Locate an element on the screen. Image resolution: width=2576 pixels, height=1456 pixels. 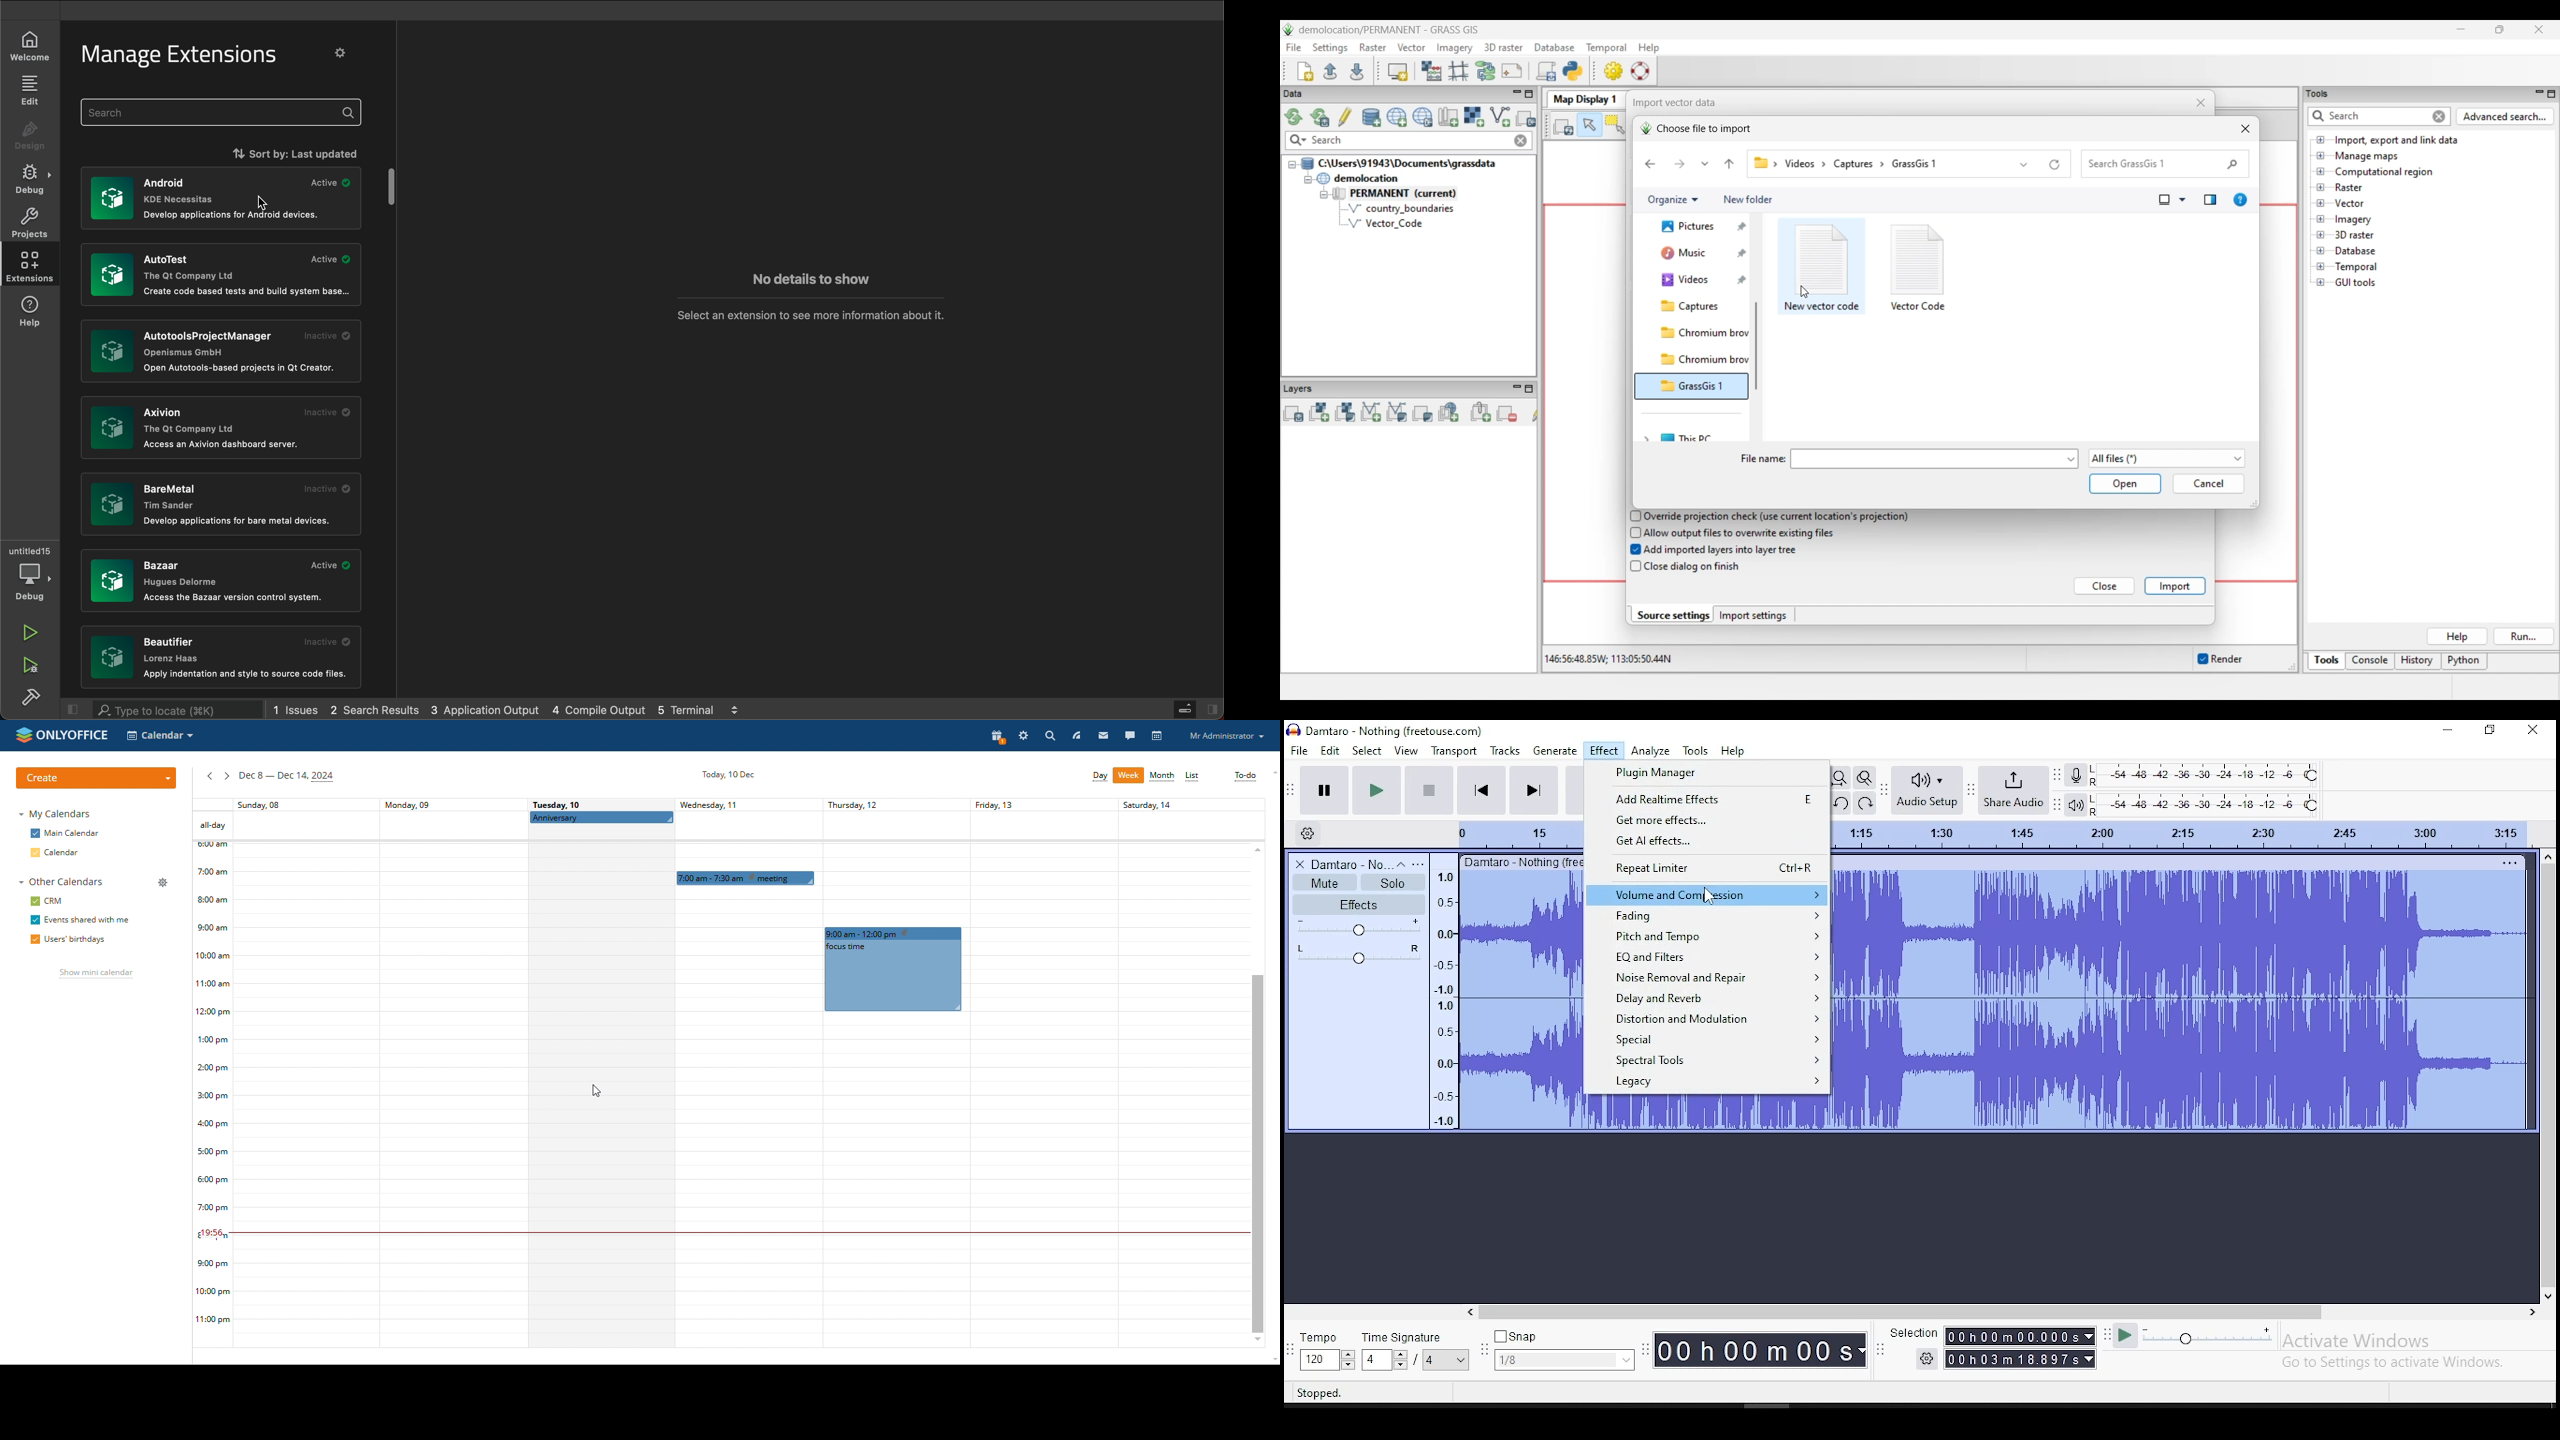
scroll bar is located at coordinates (2004, 1313).